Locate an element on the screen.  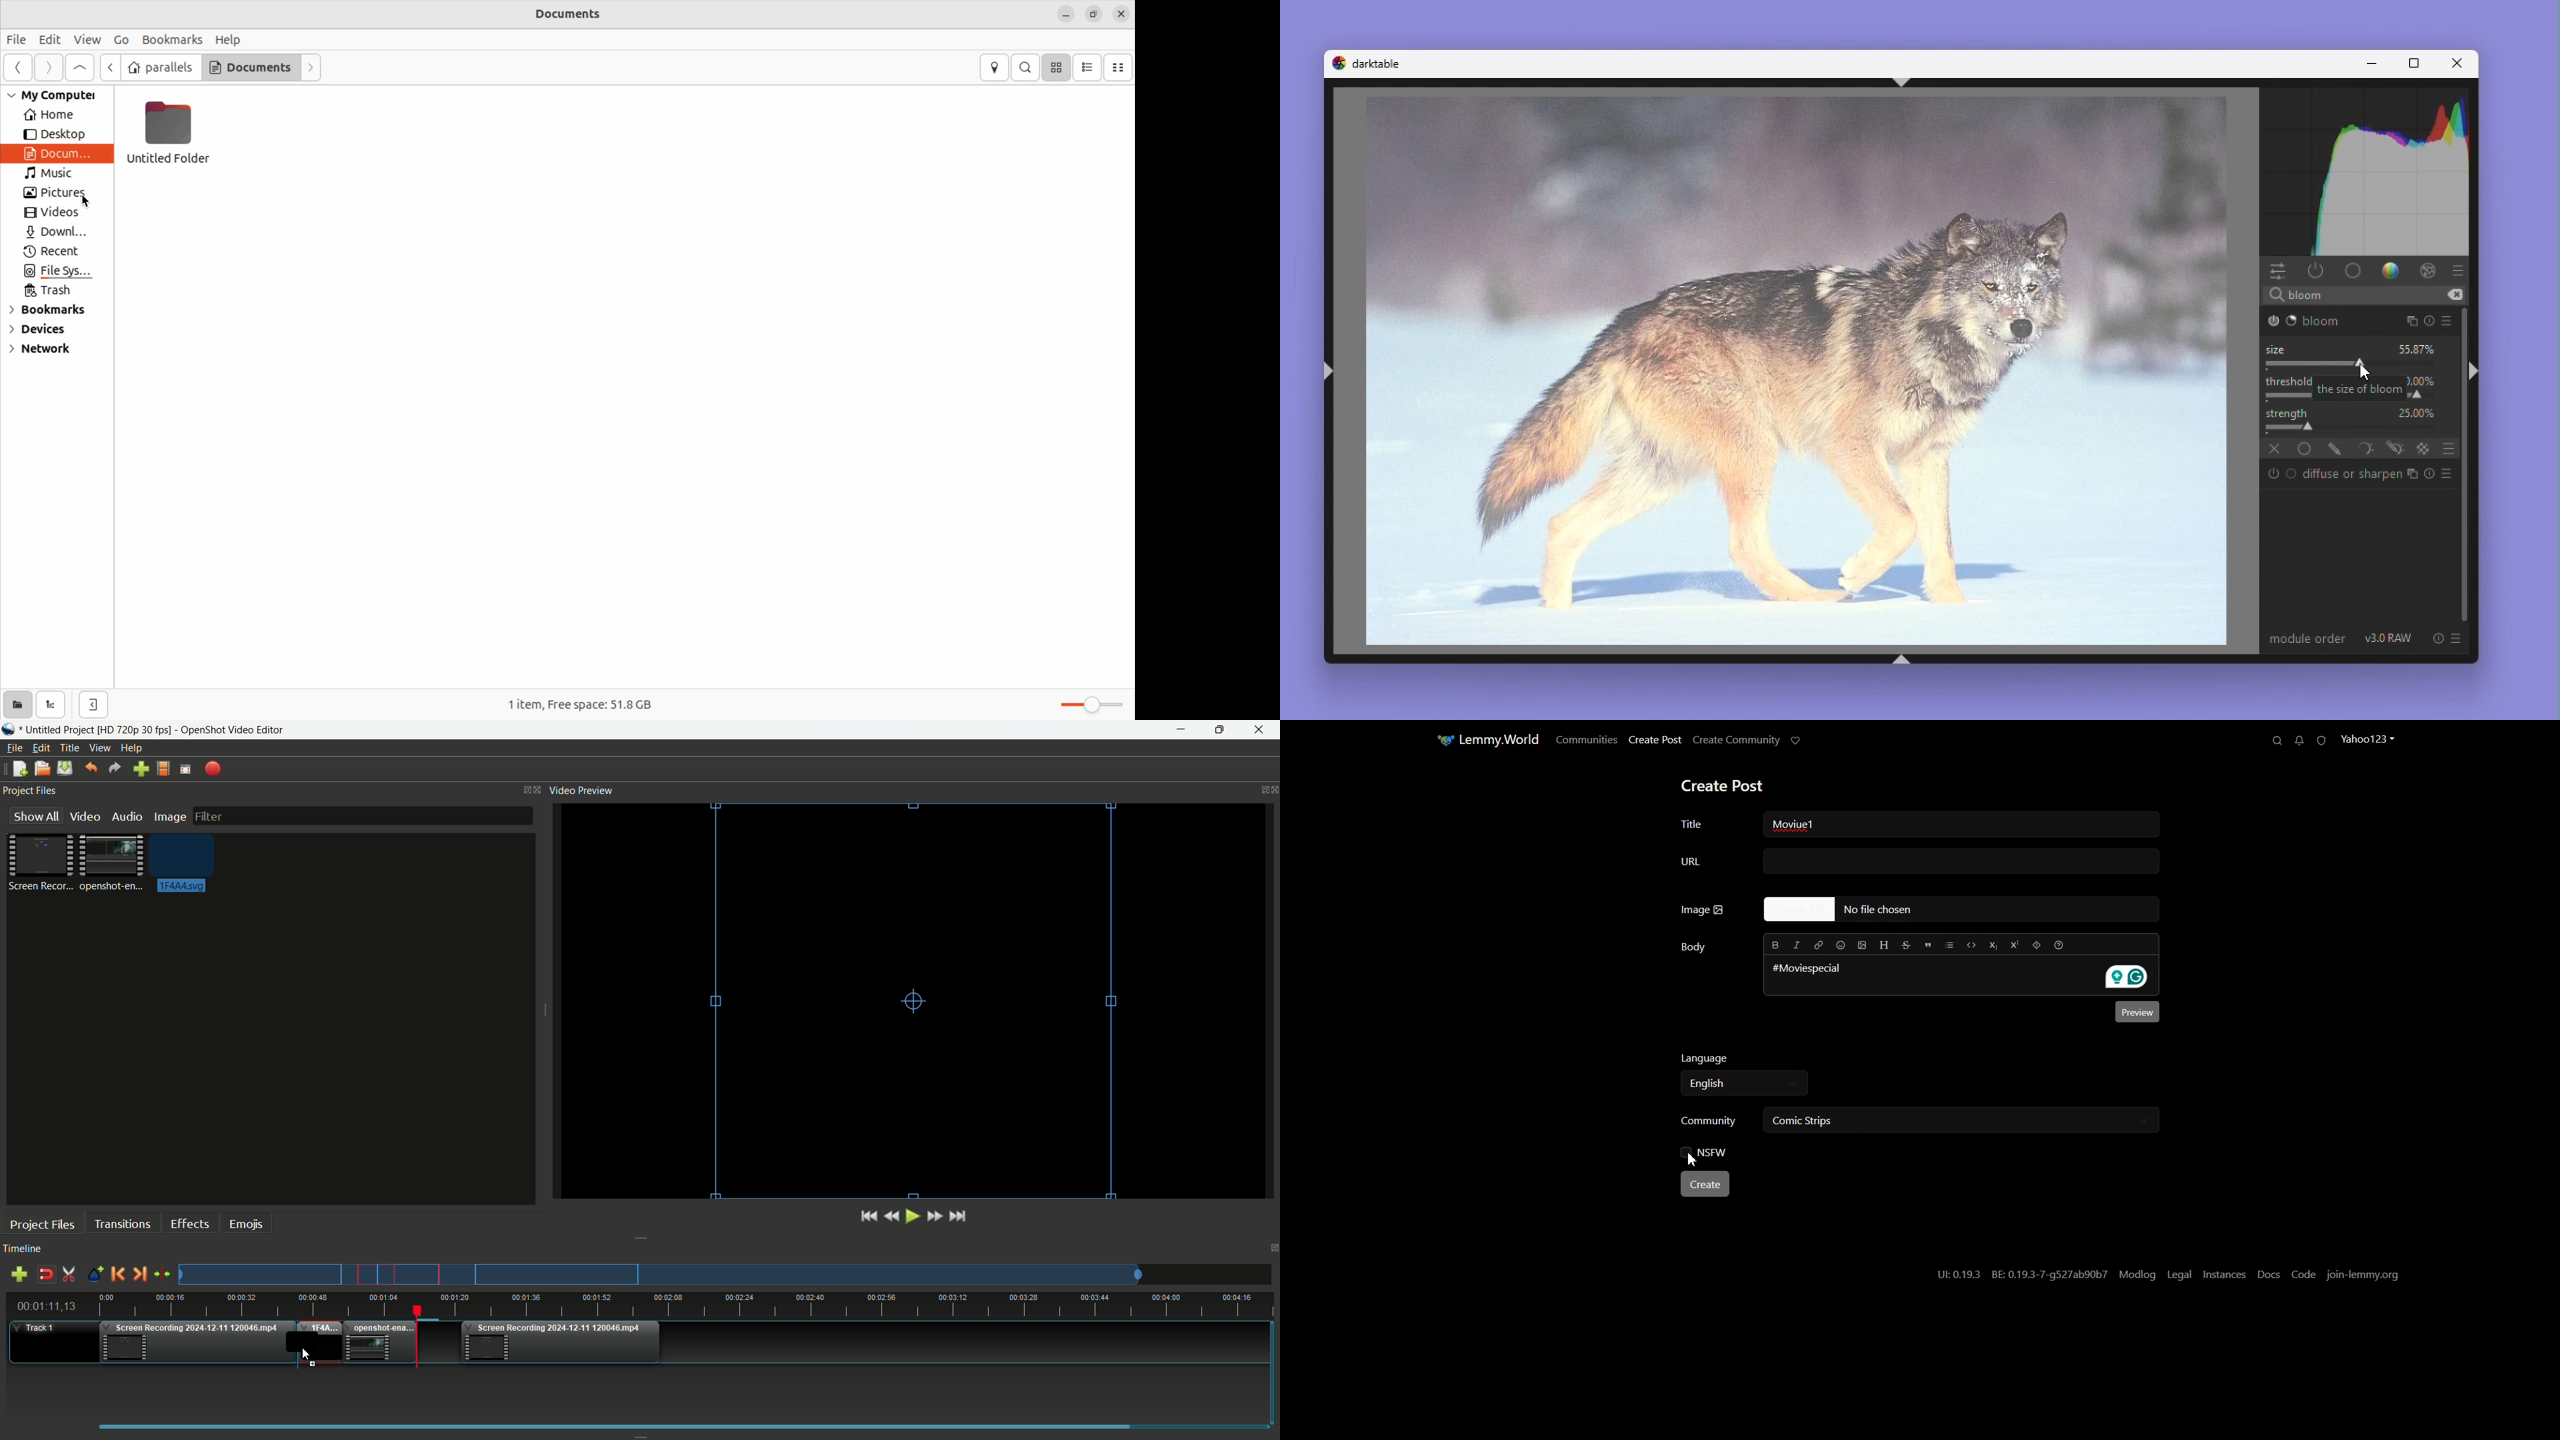
Image for placeholder is located at coordinates (179, 865).